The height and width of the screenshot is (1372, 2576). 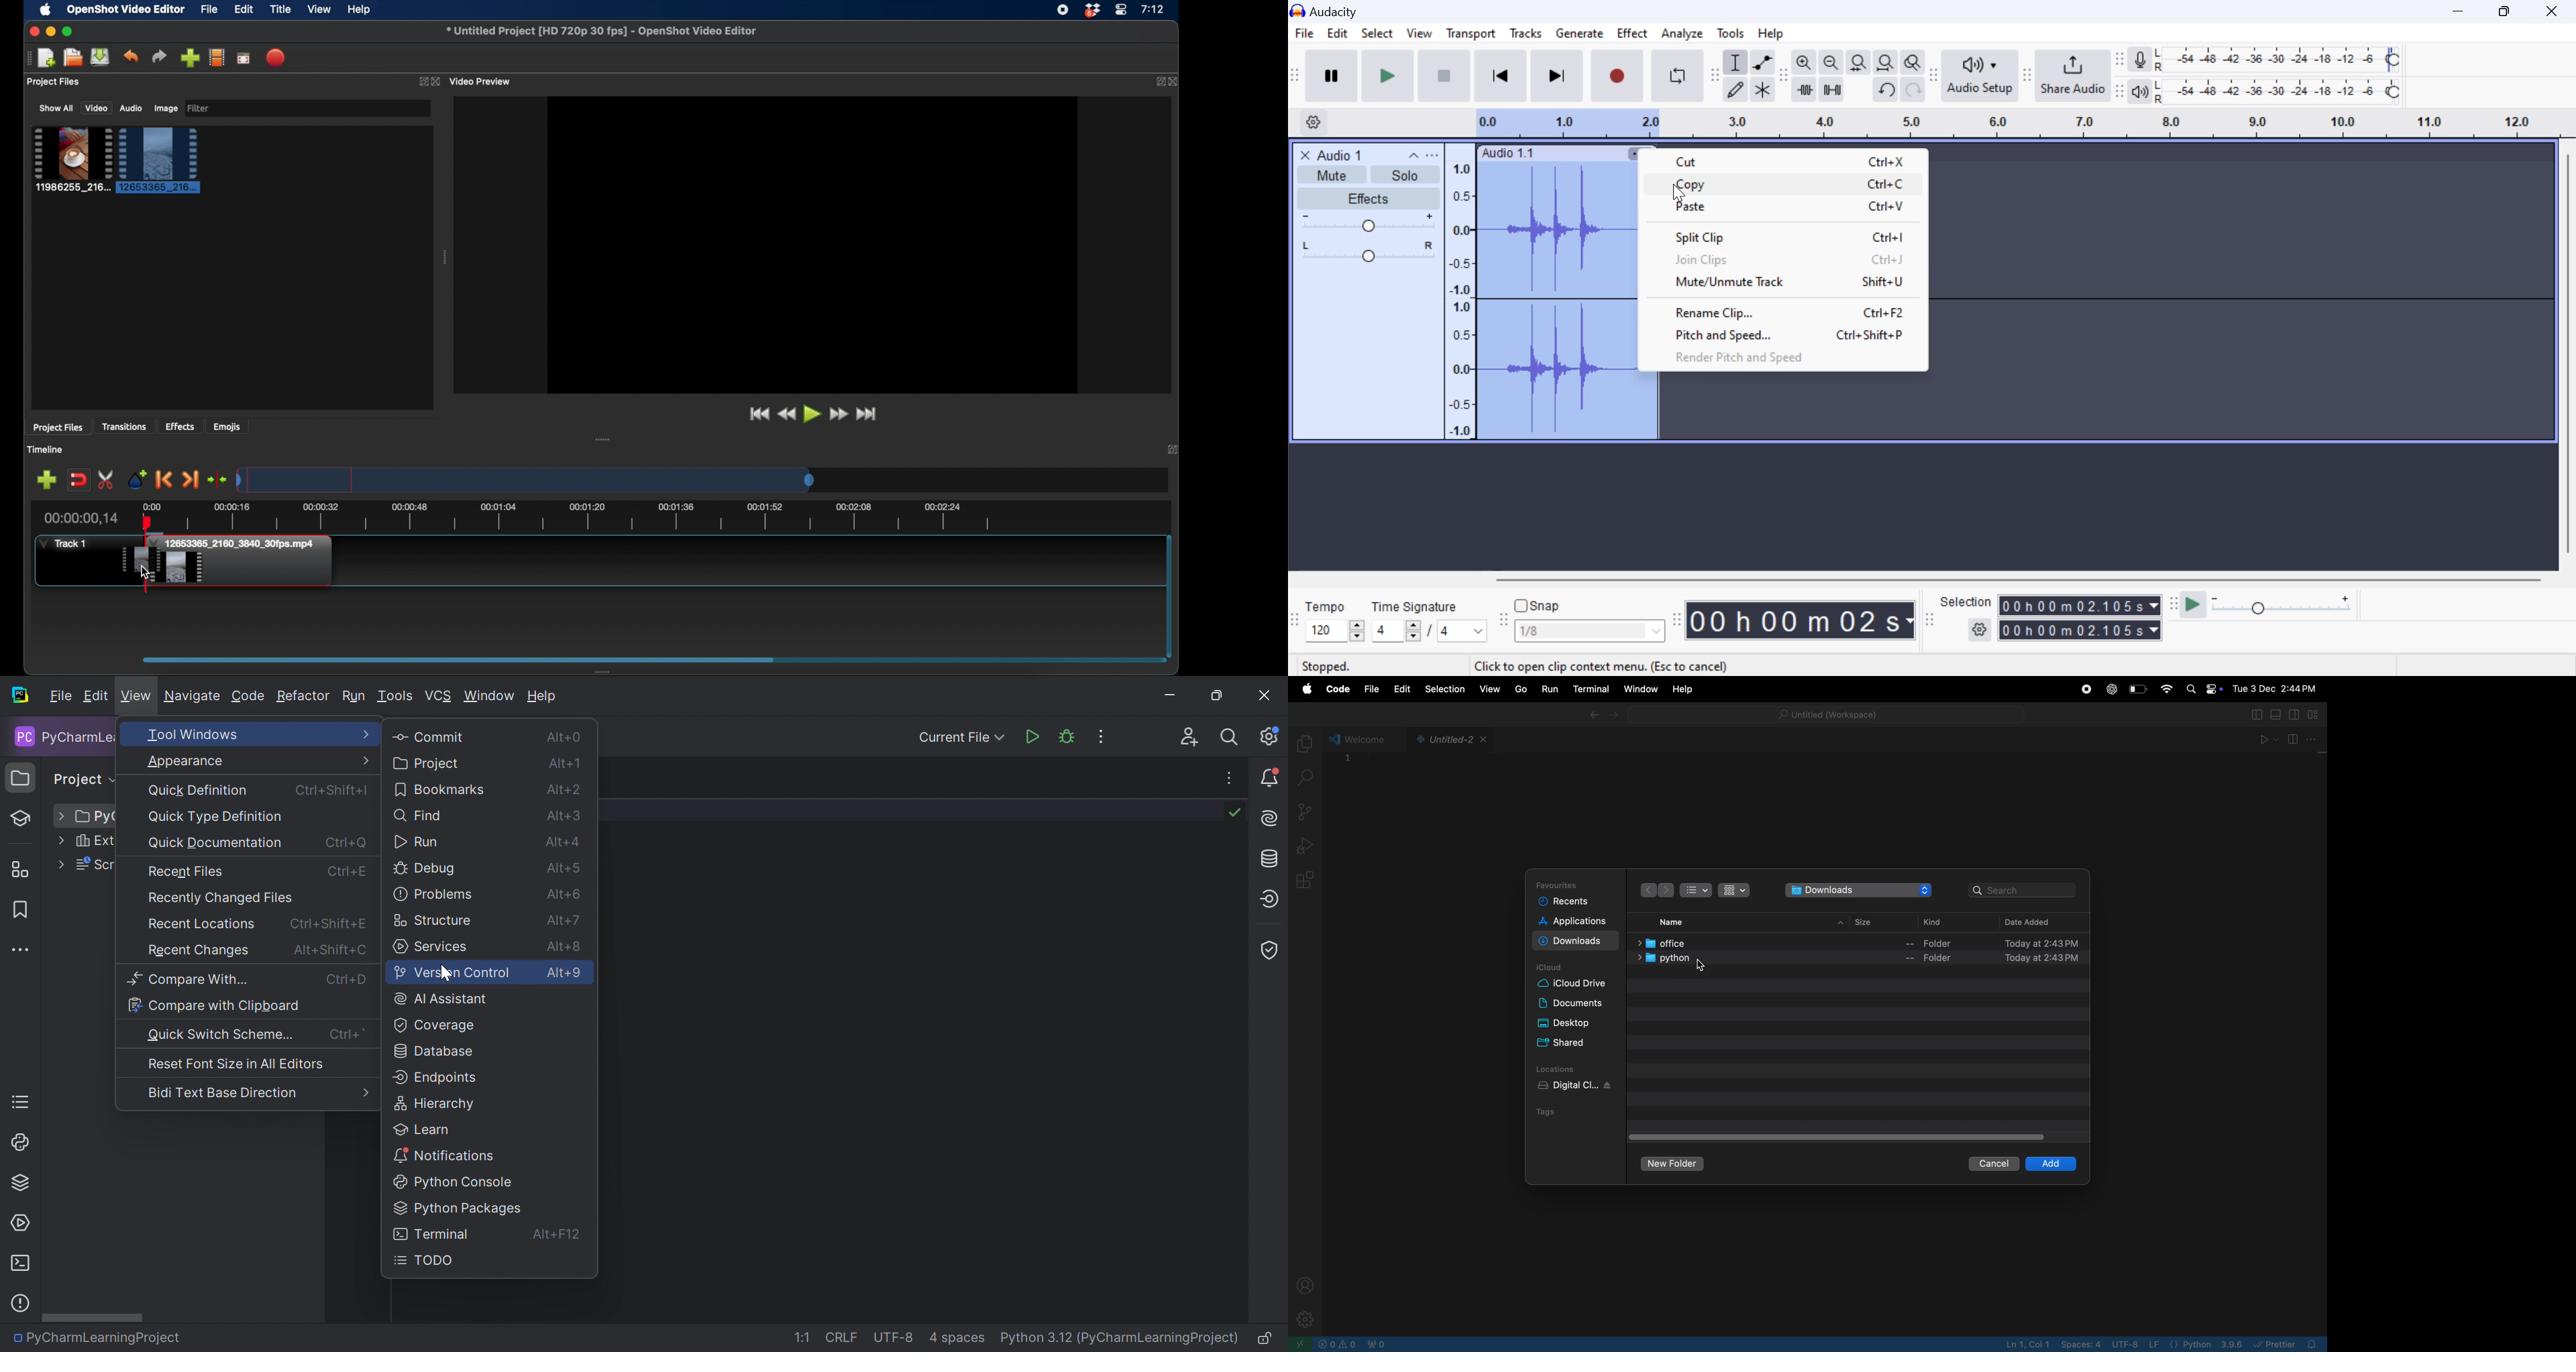 I want to click on file, so click(x=209, y=9).